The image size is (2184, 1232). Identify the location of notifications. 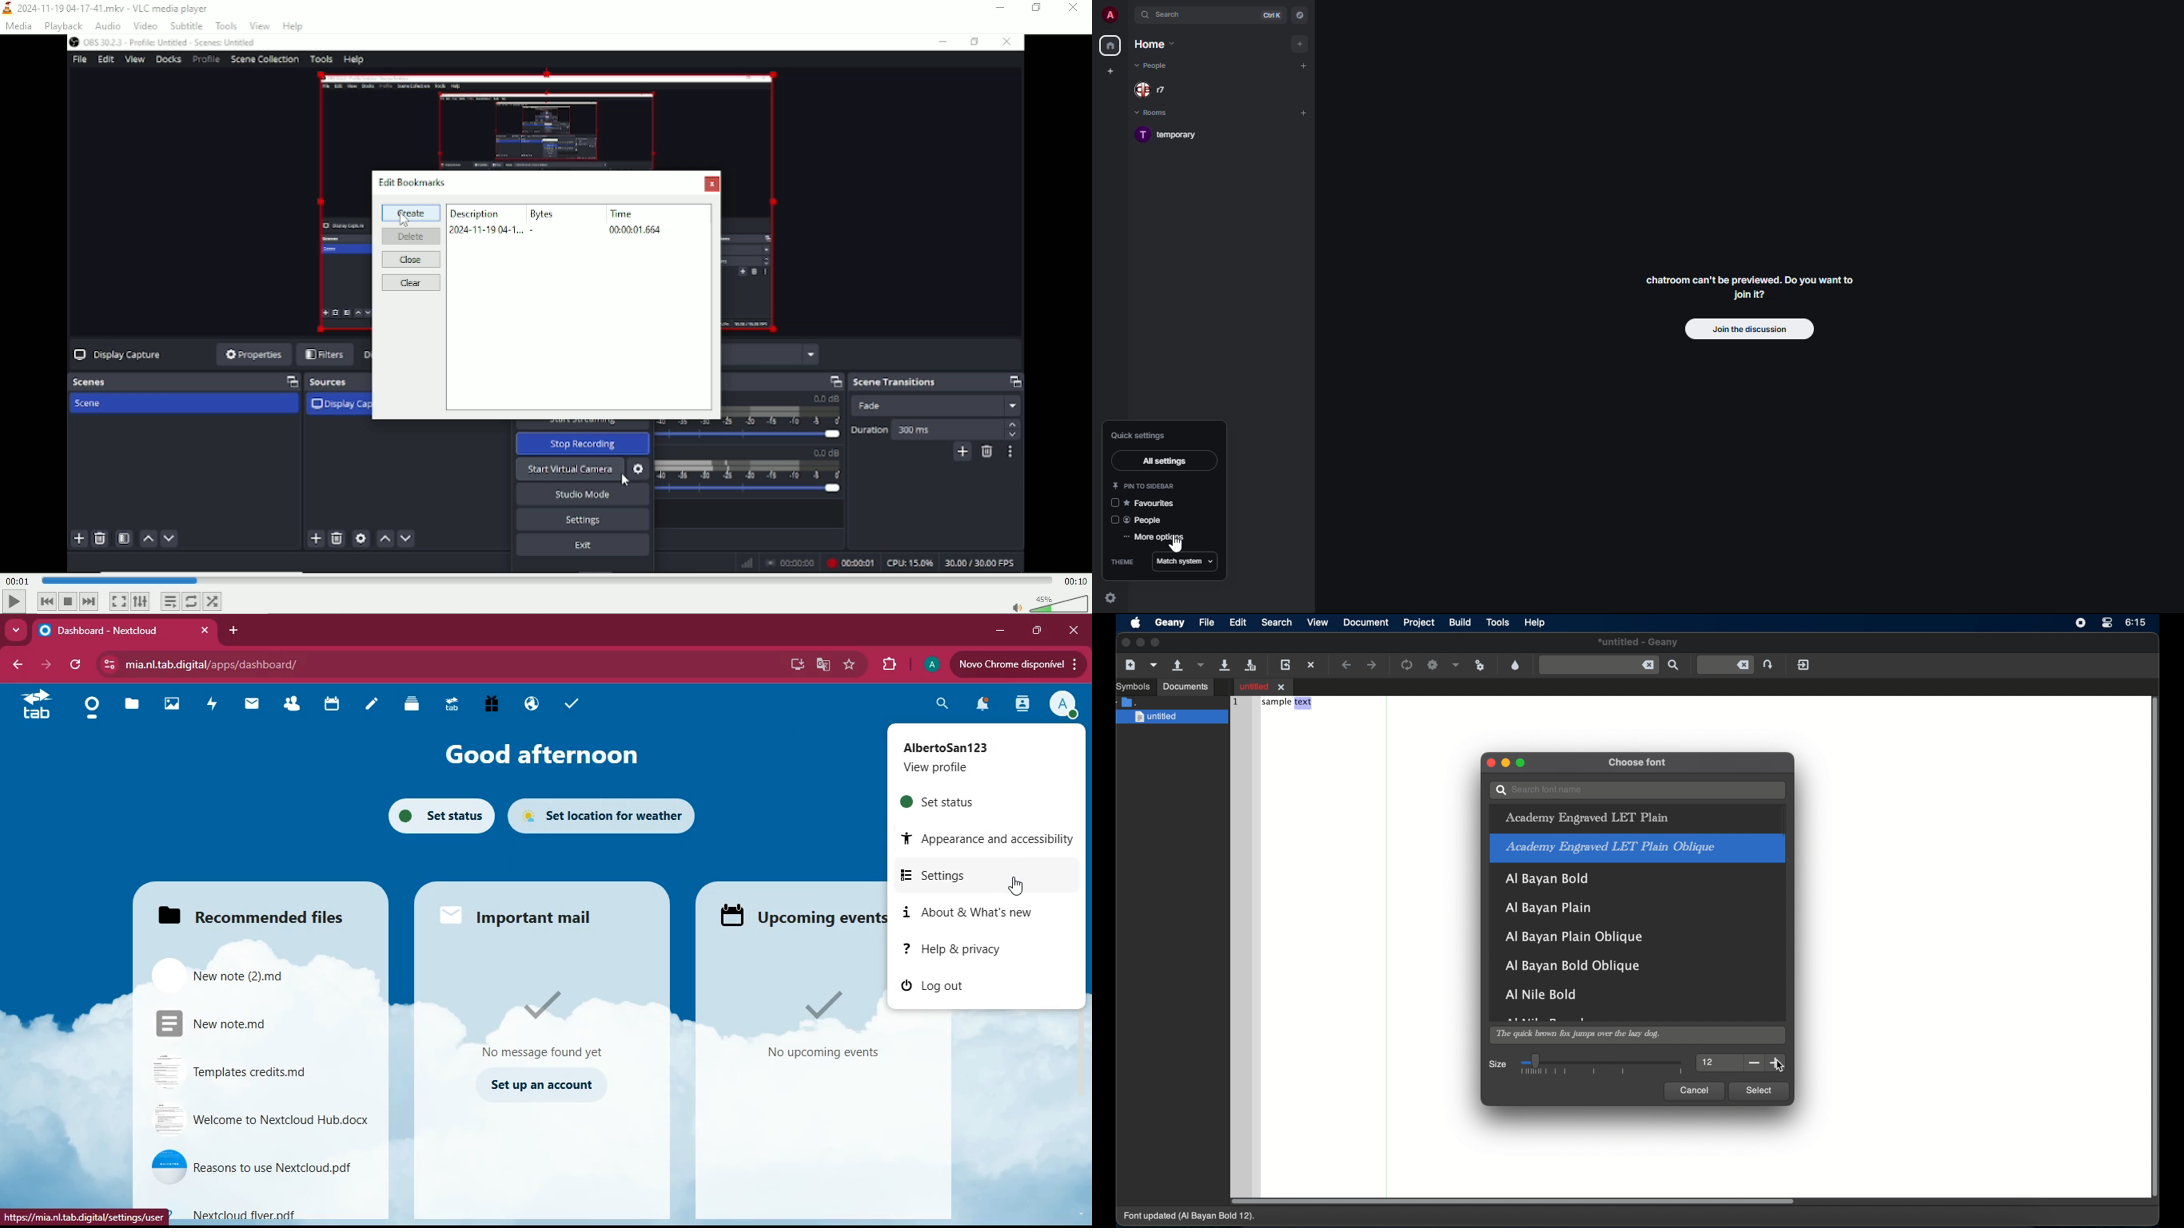
(982, 706).